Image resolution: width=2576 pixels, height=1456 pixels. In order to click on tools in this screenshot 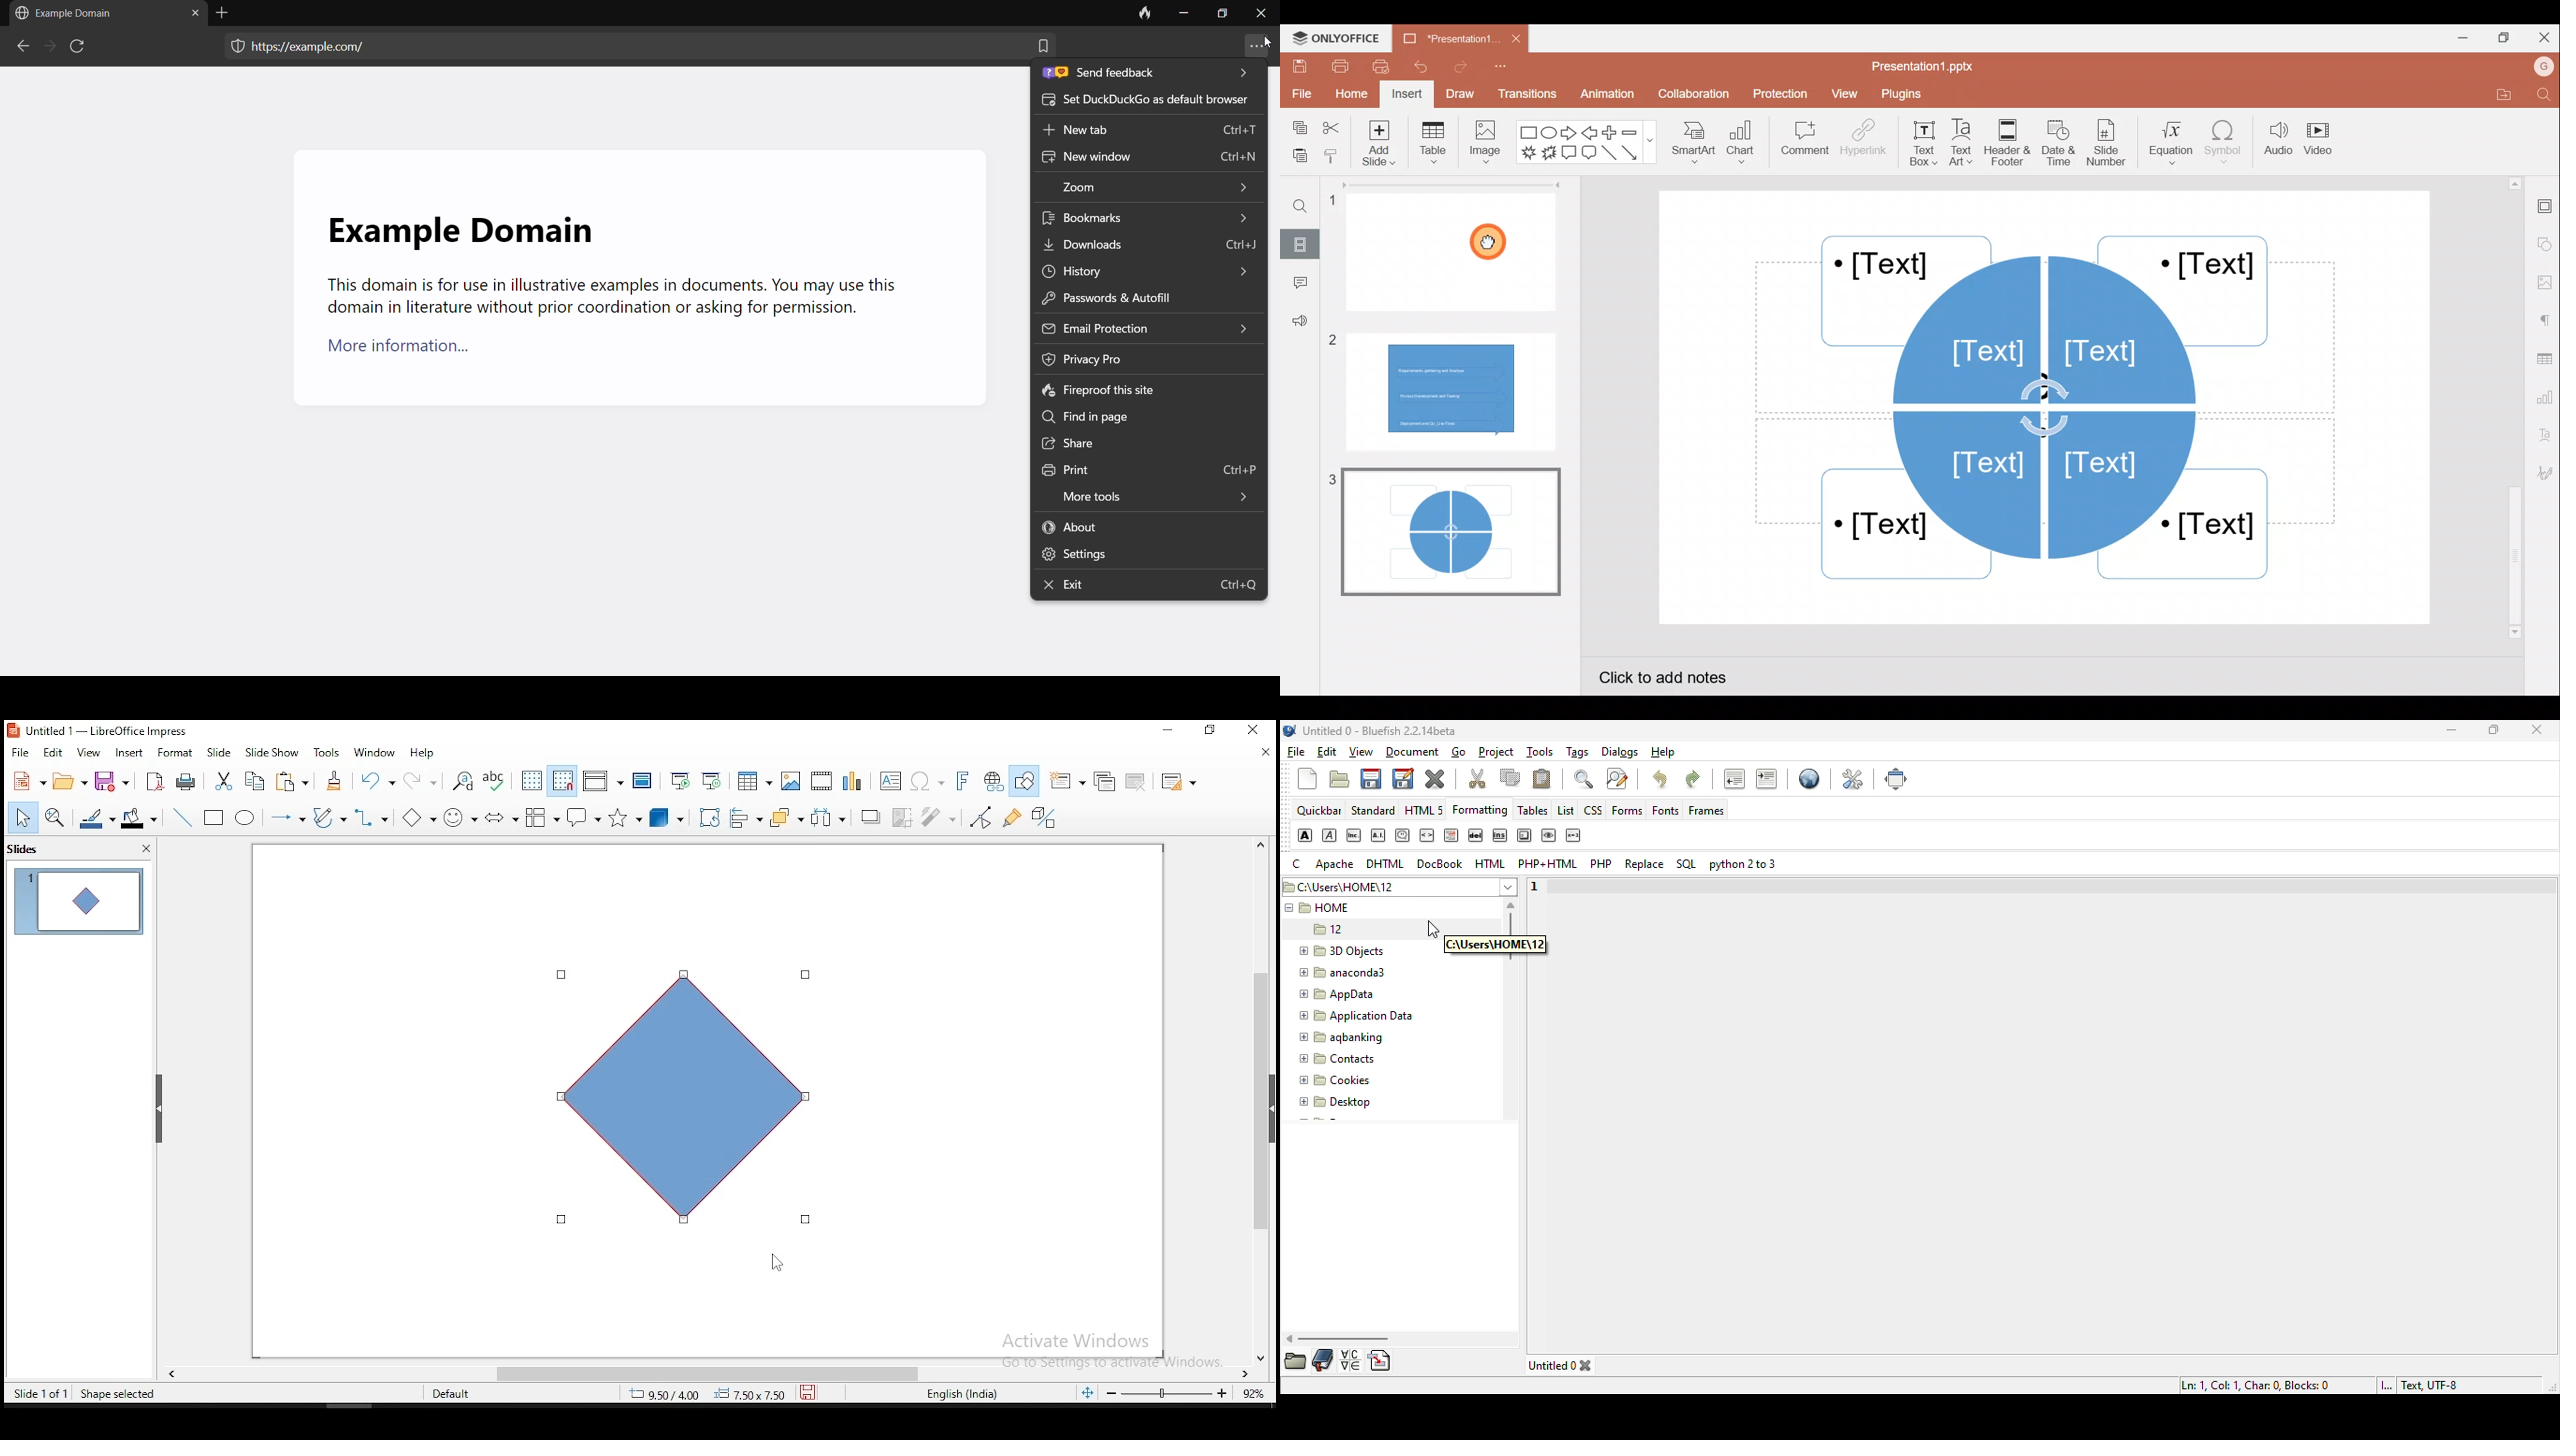, I will do `click(1543, 753)`.